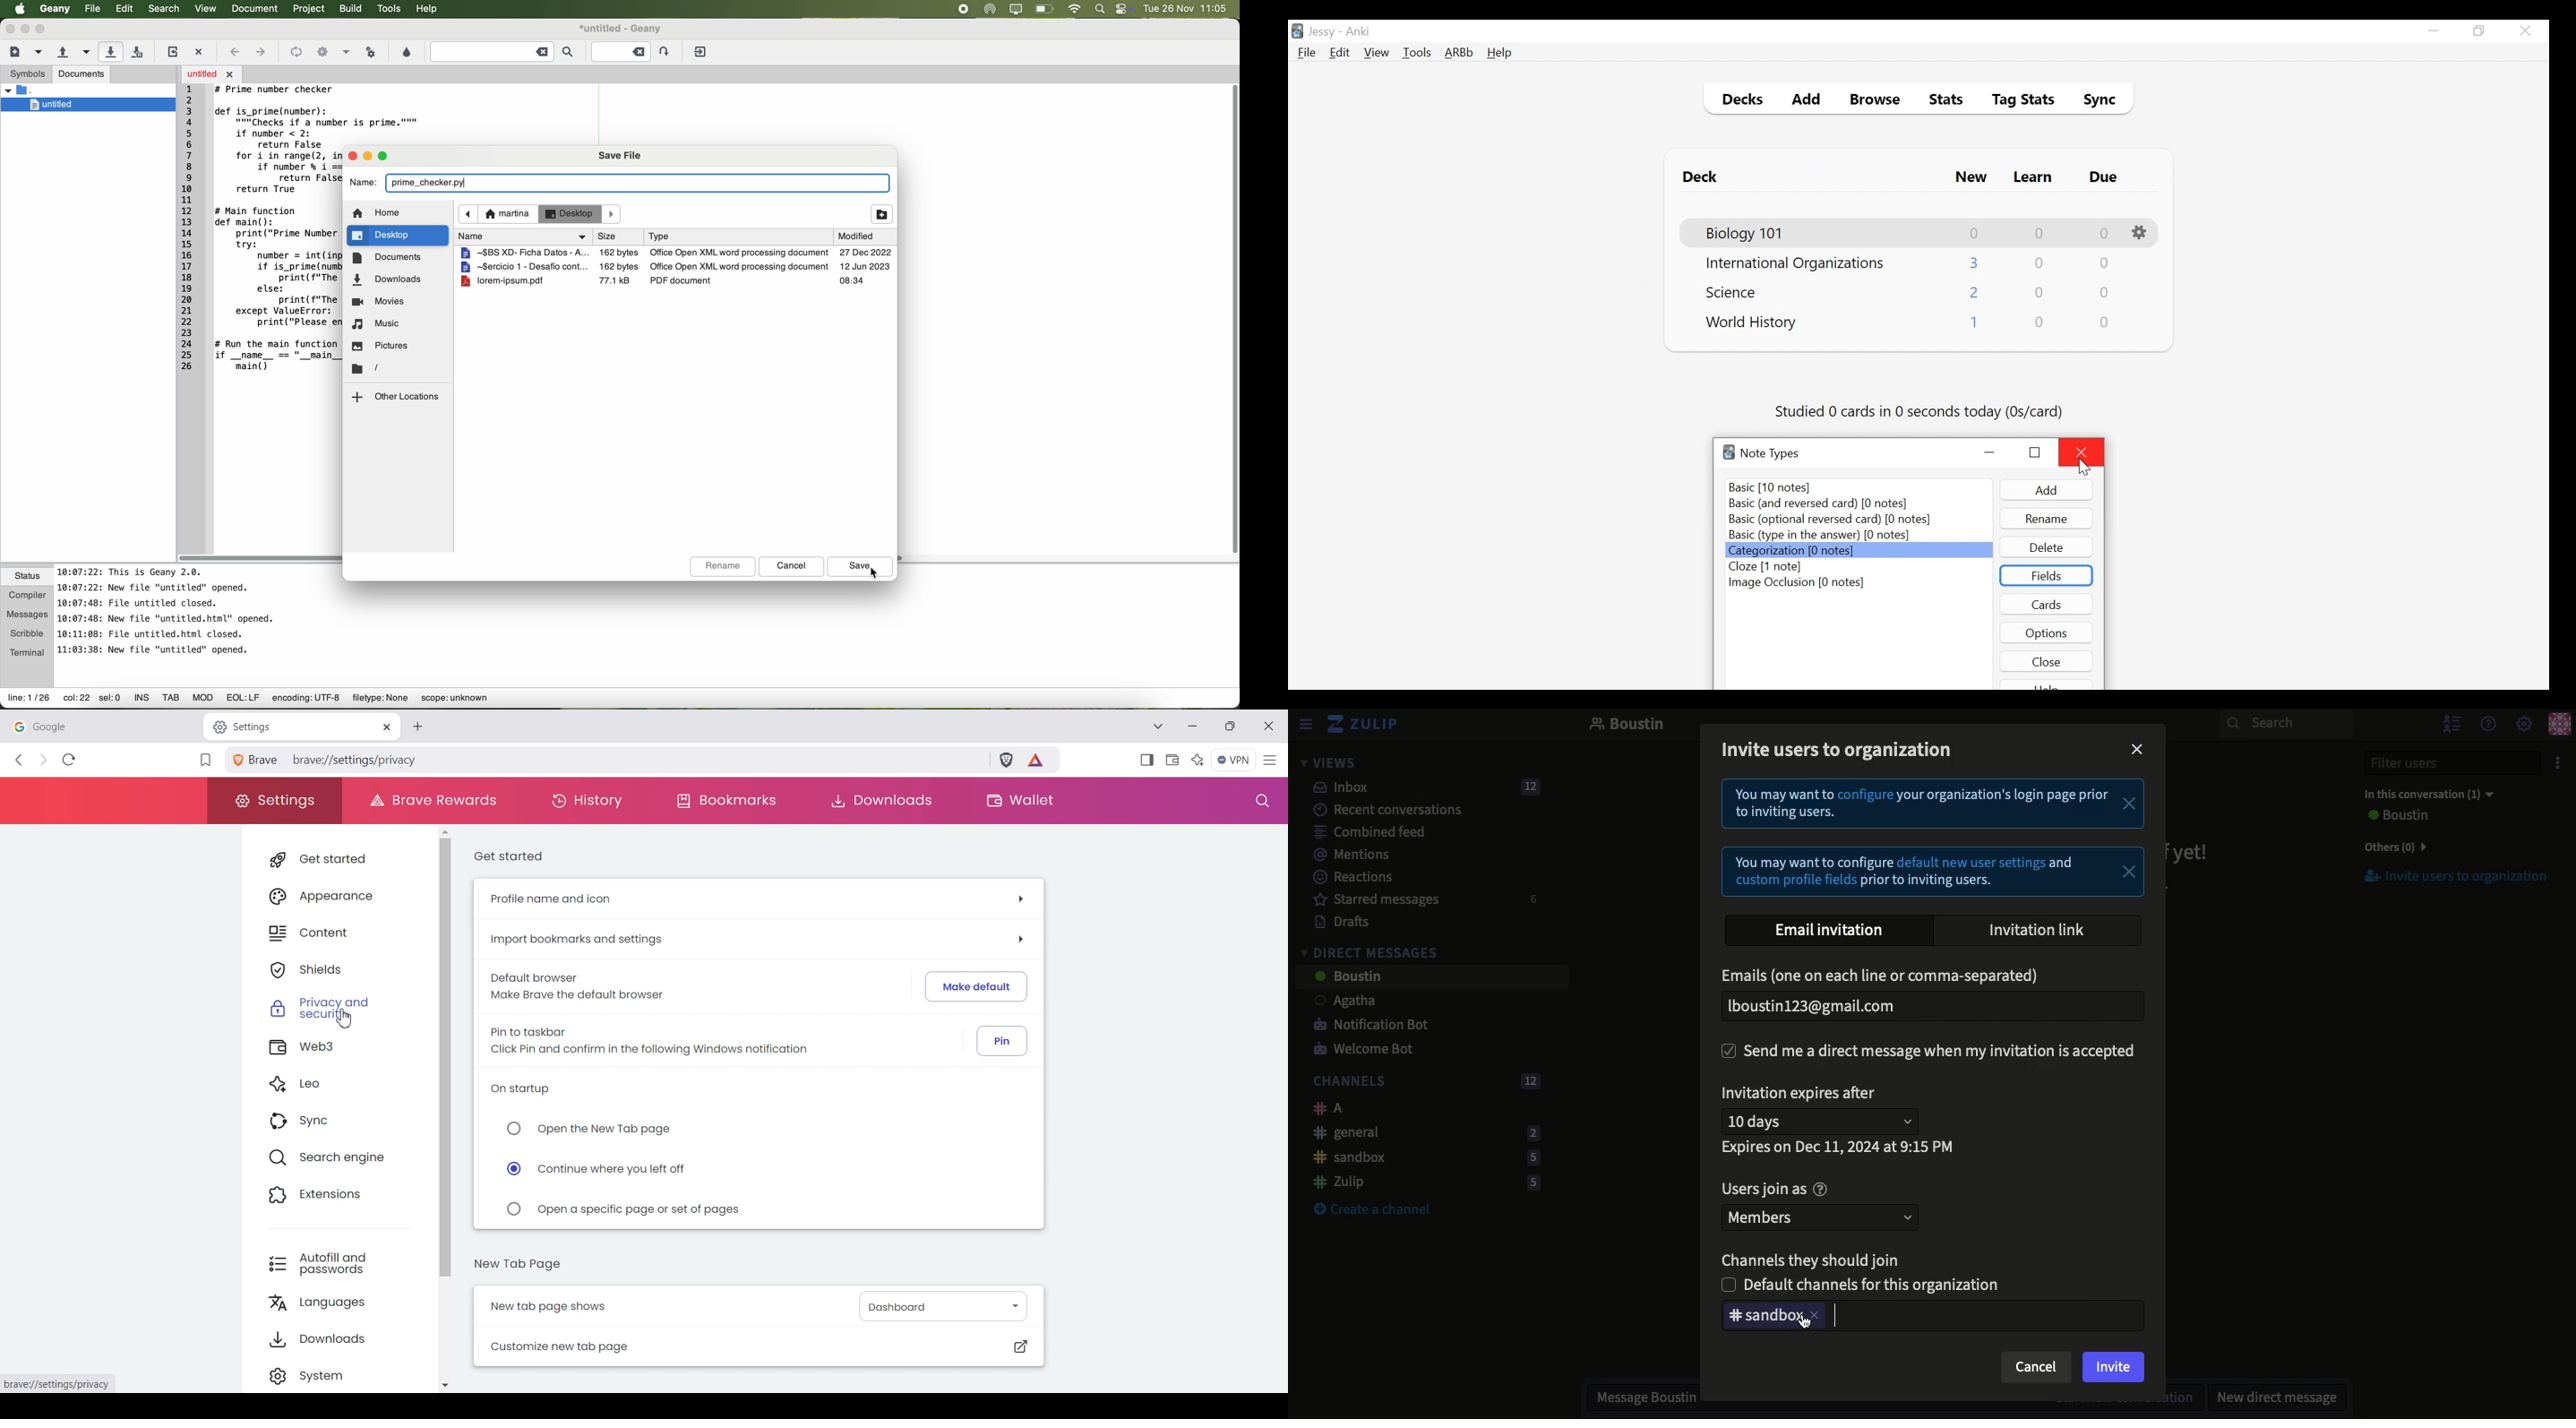  What do you see at coordinates (1825, 505) in the screenshot?
I see `Basic (and reversed card)  (number of notes)` at bounding box center [1825, 505].